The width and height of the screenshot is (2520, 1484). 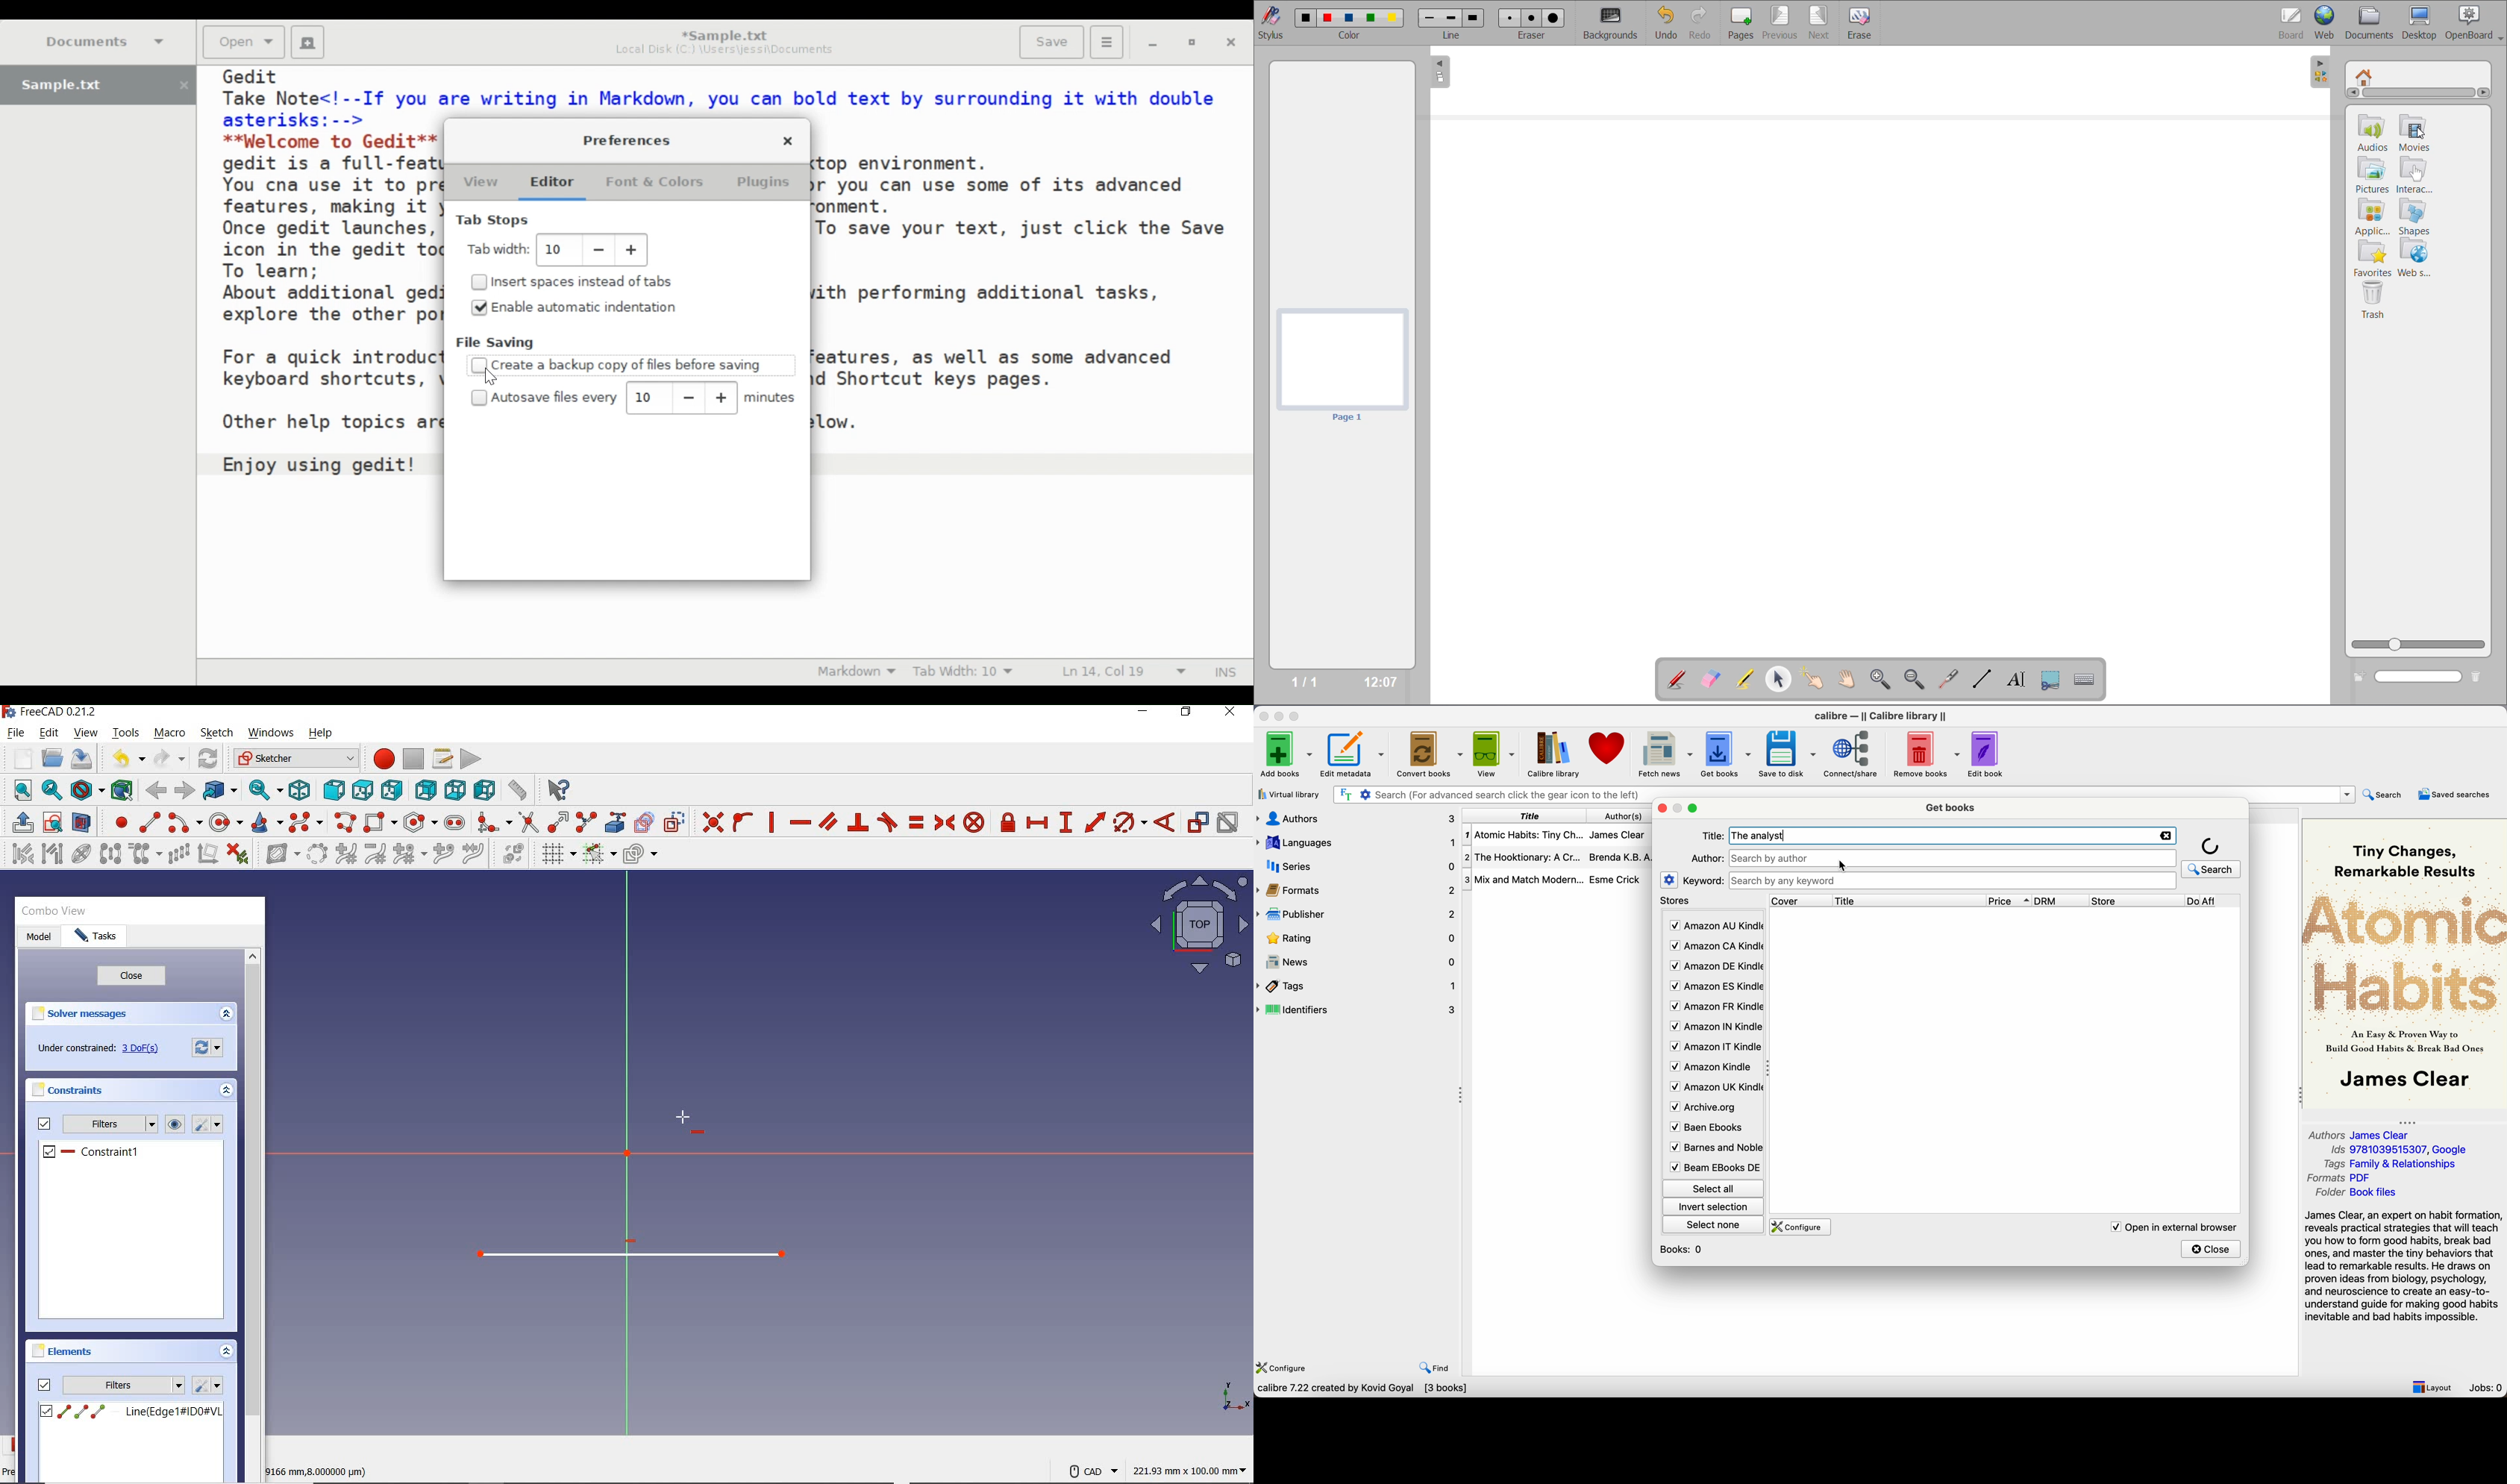 What do you see at coordinates (125, 791) in the screenshot?
I see `BOUNDING BOX` at bounding box center [125, 791].